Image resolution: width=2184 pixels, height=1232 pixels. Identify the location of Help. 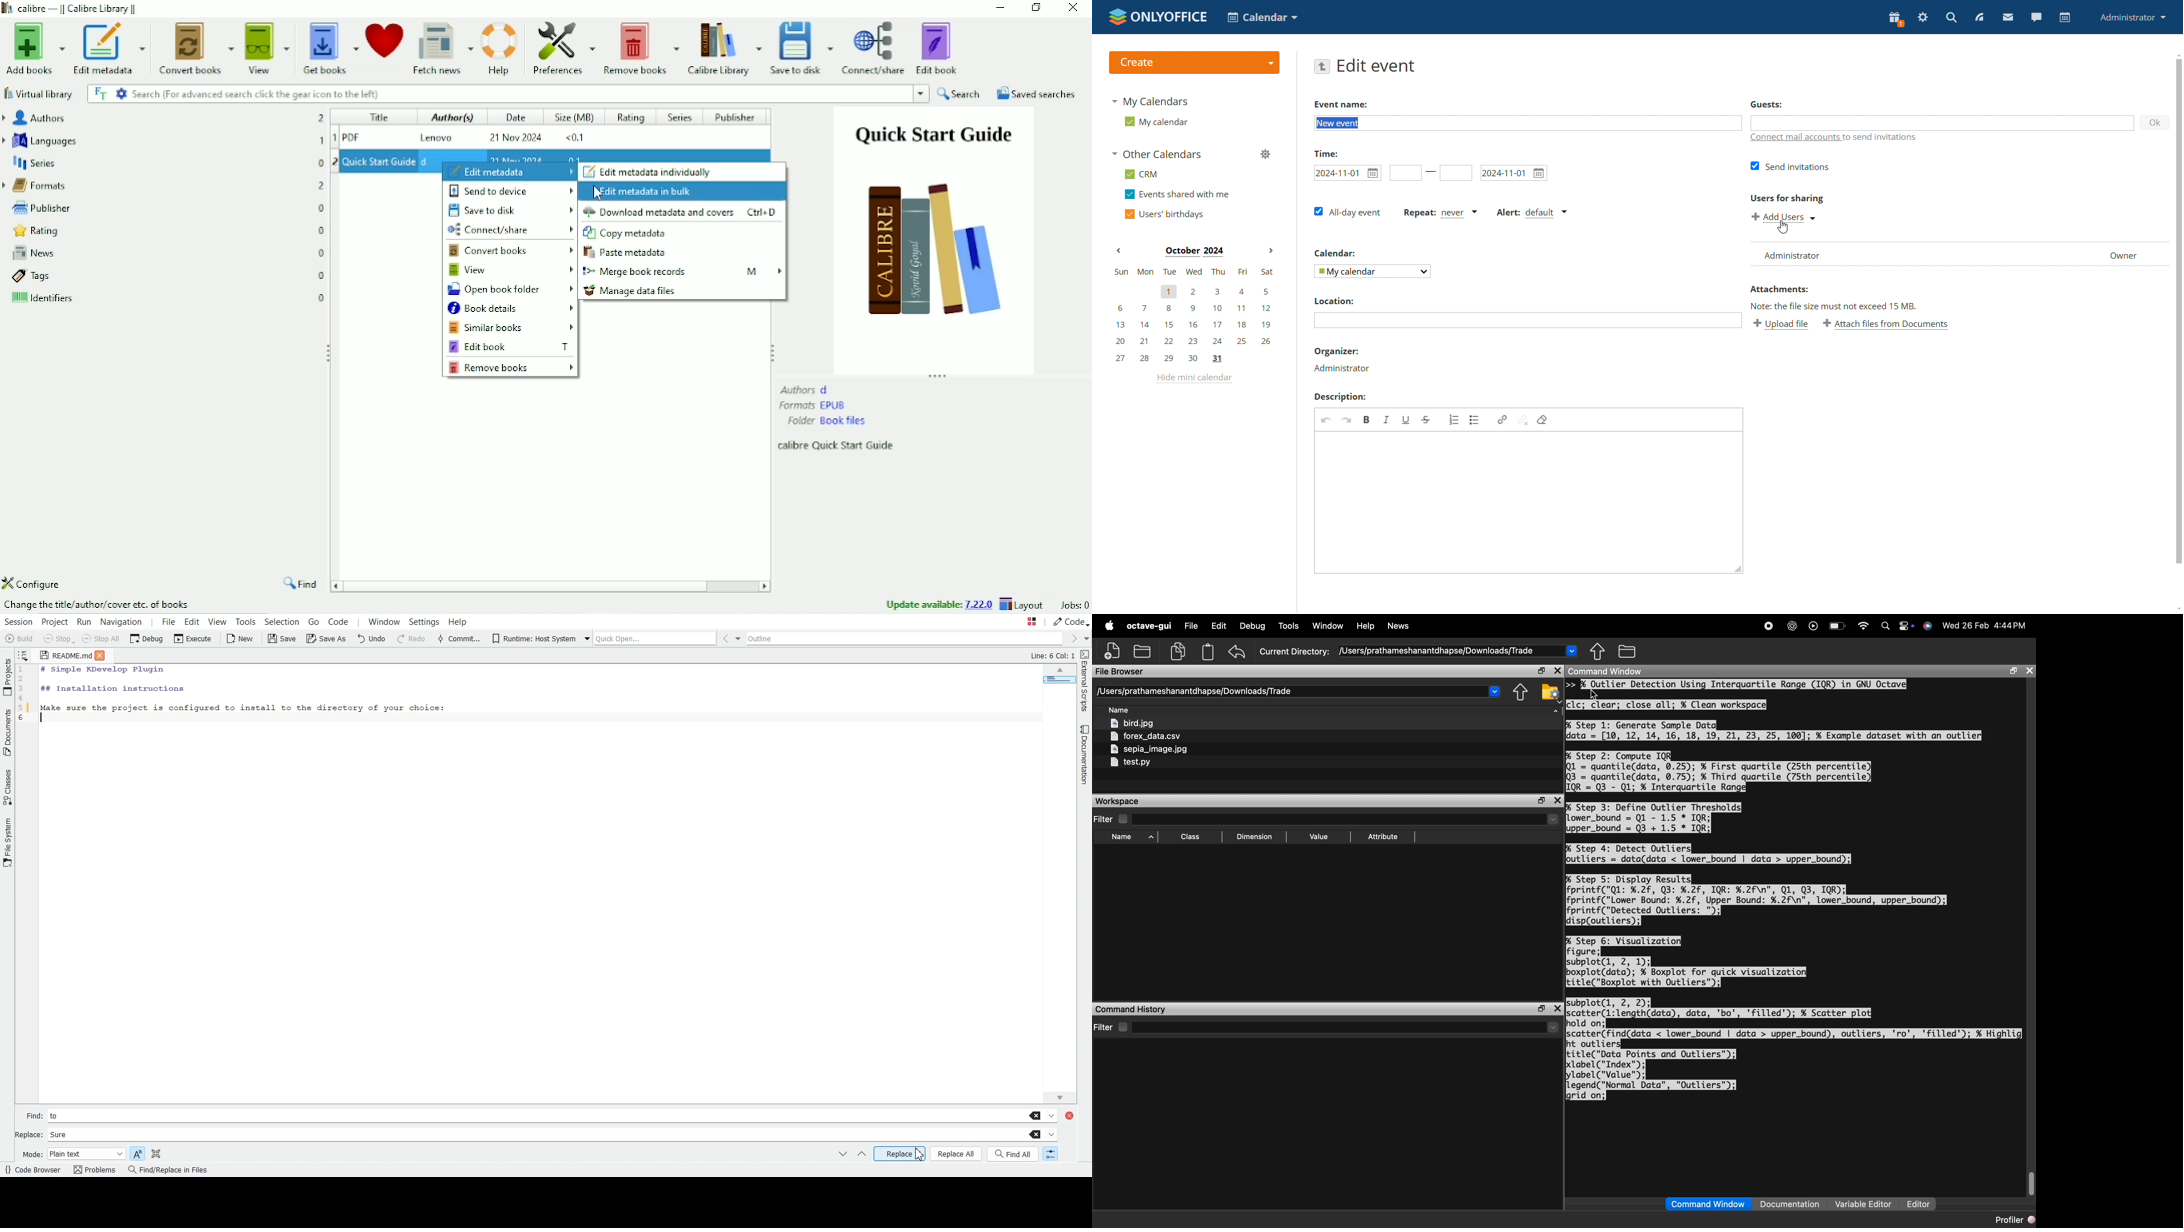
(1365, 624).